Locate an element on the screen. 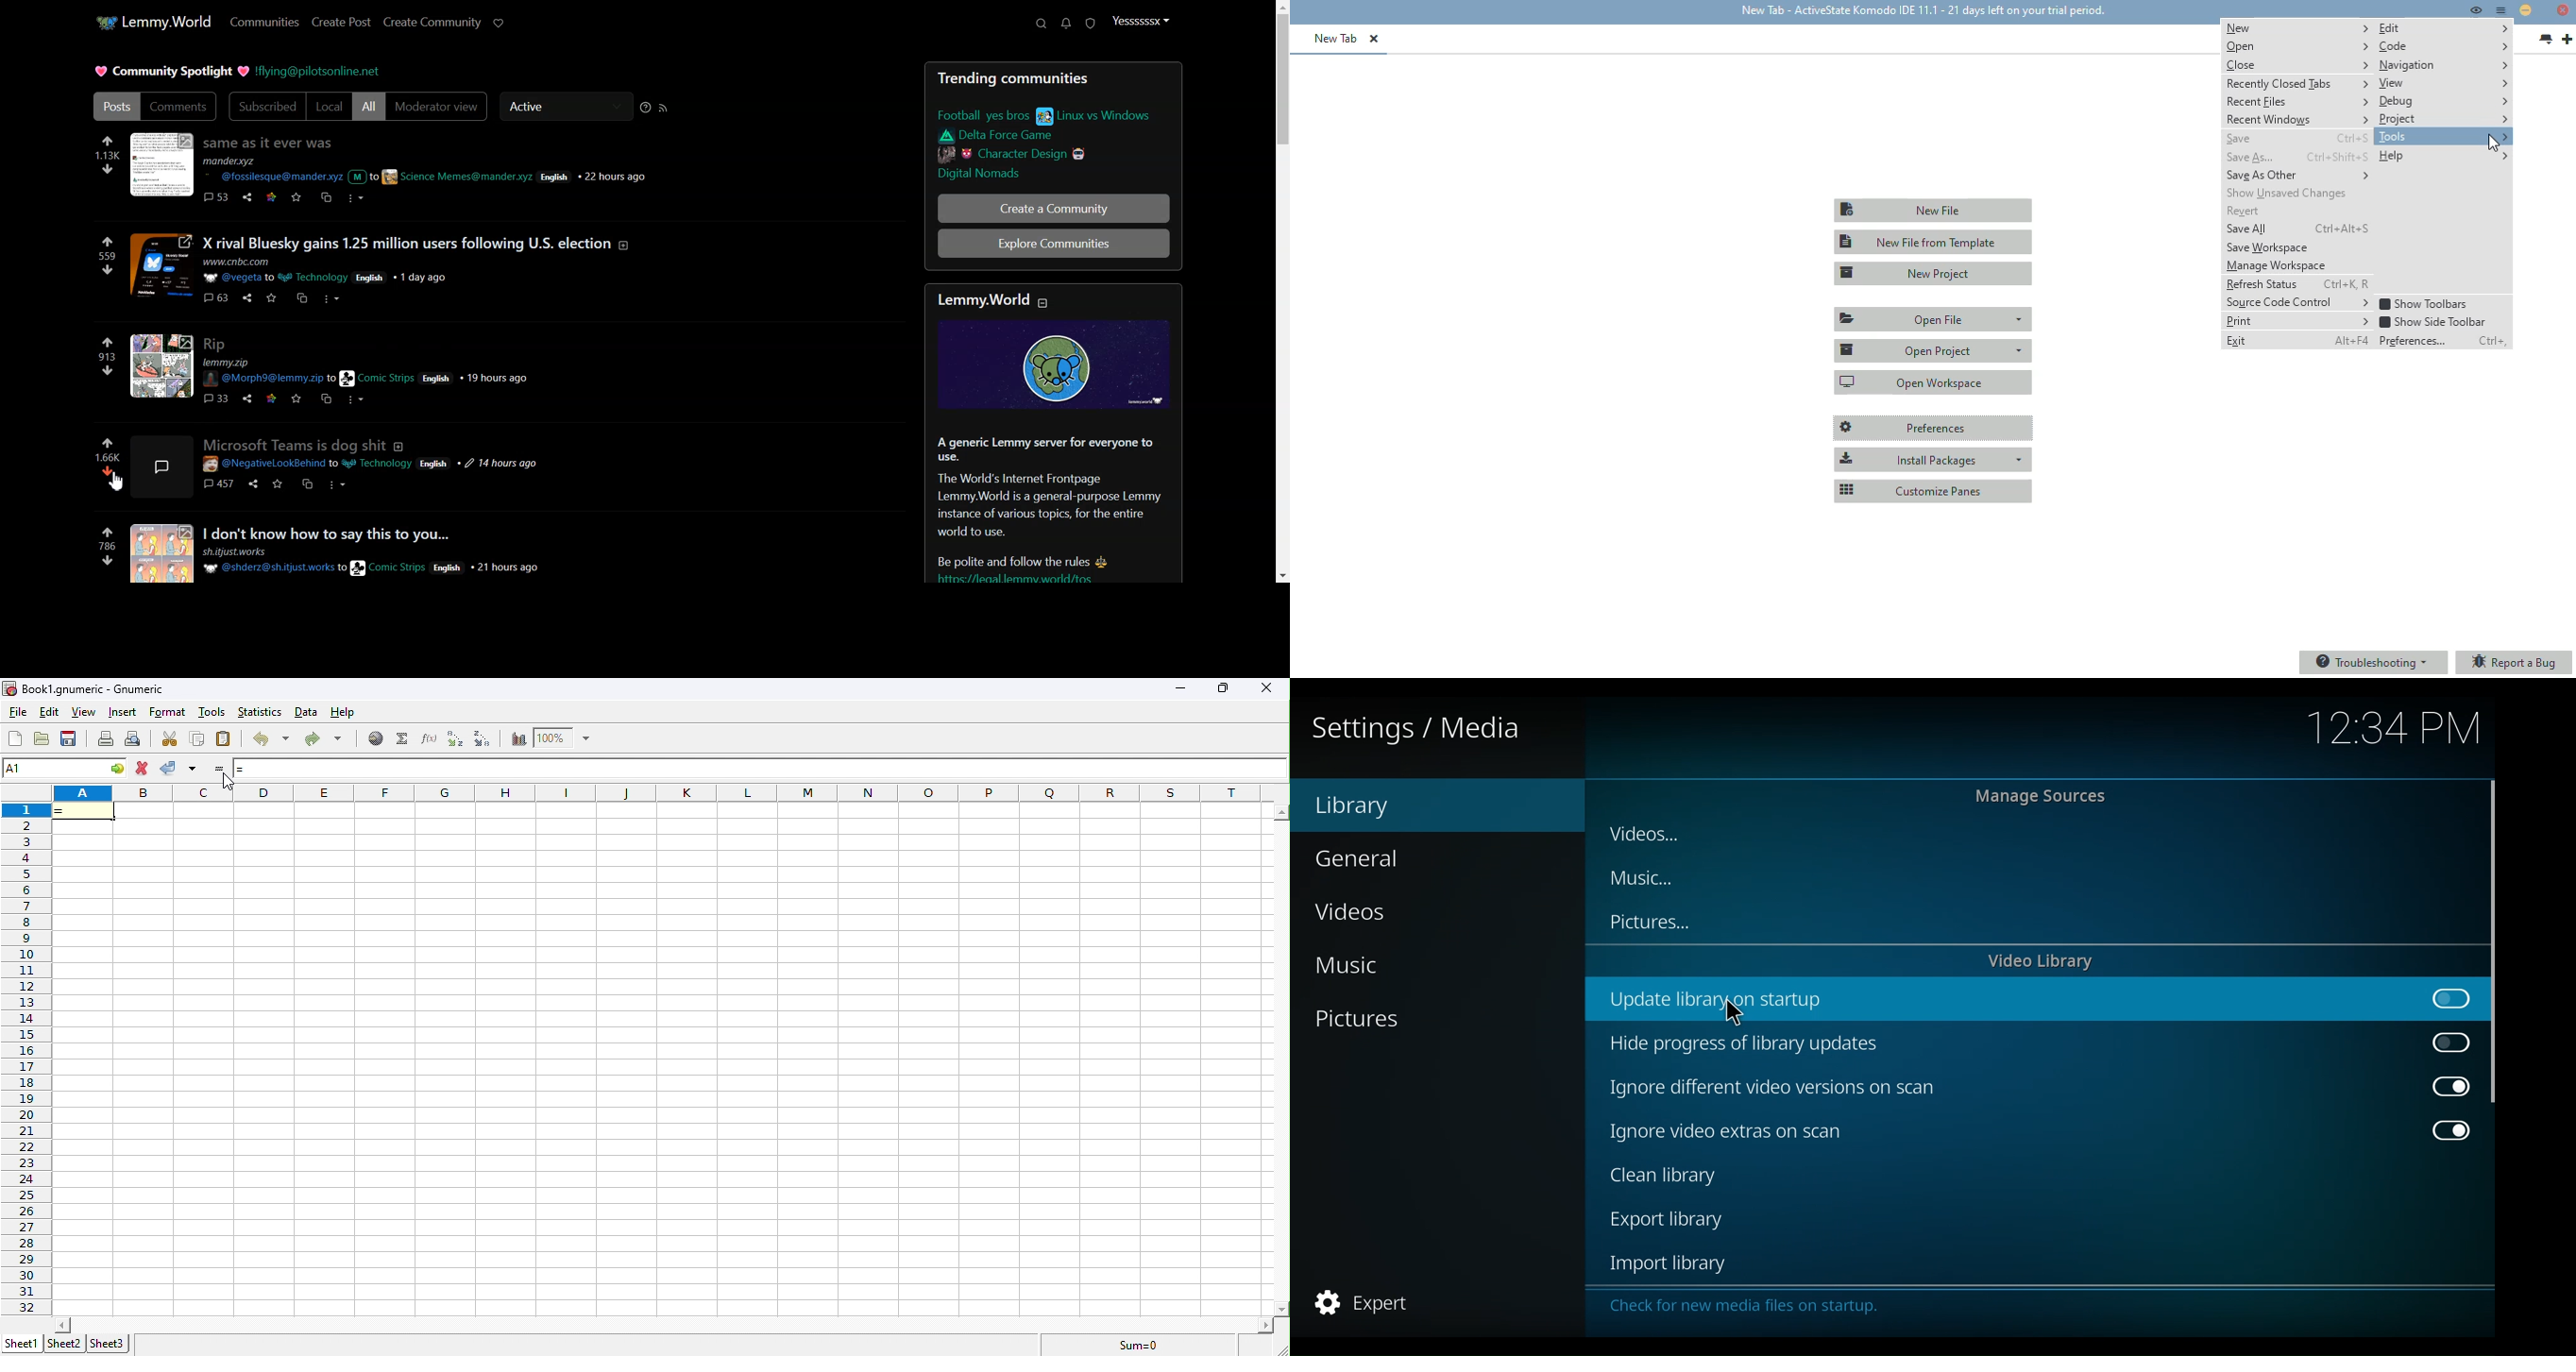 The image size is (2576, 1372). new is located at coordinates (15, 739).